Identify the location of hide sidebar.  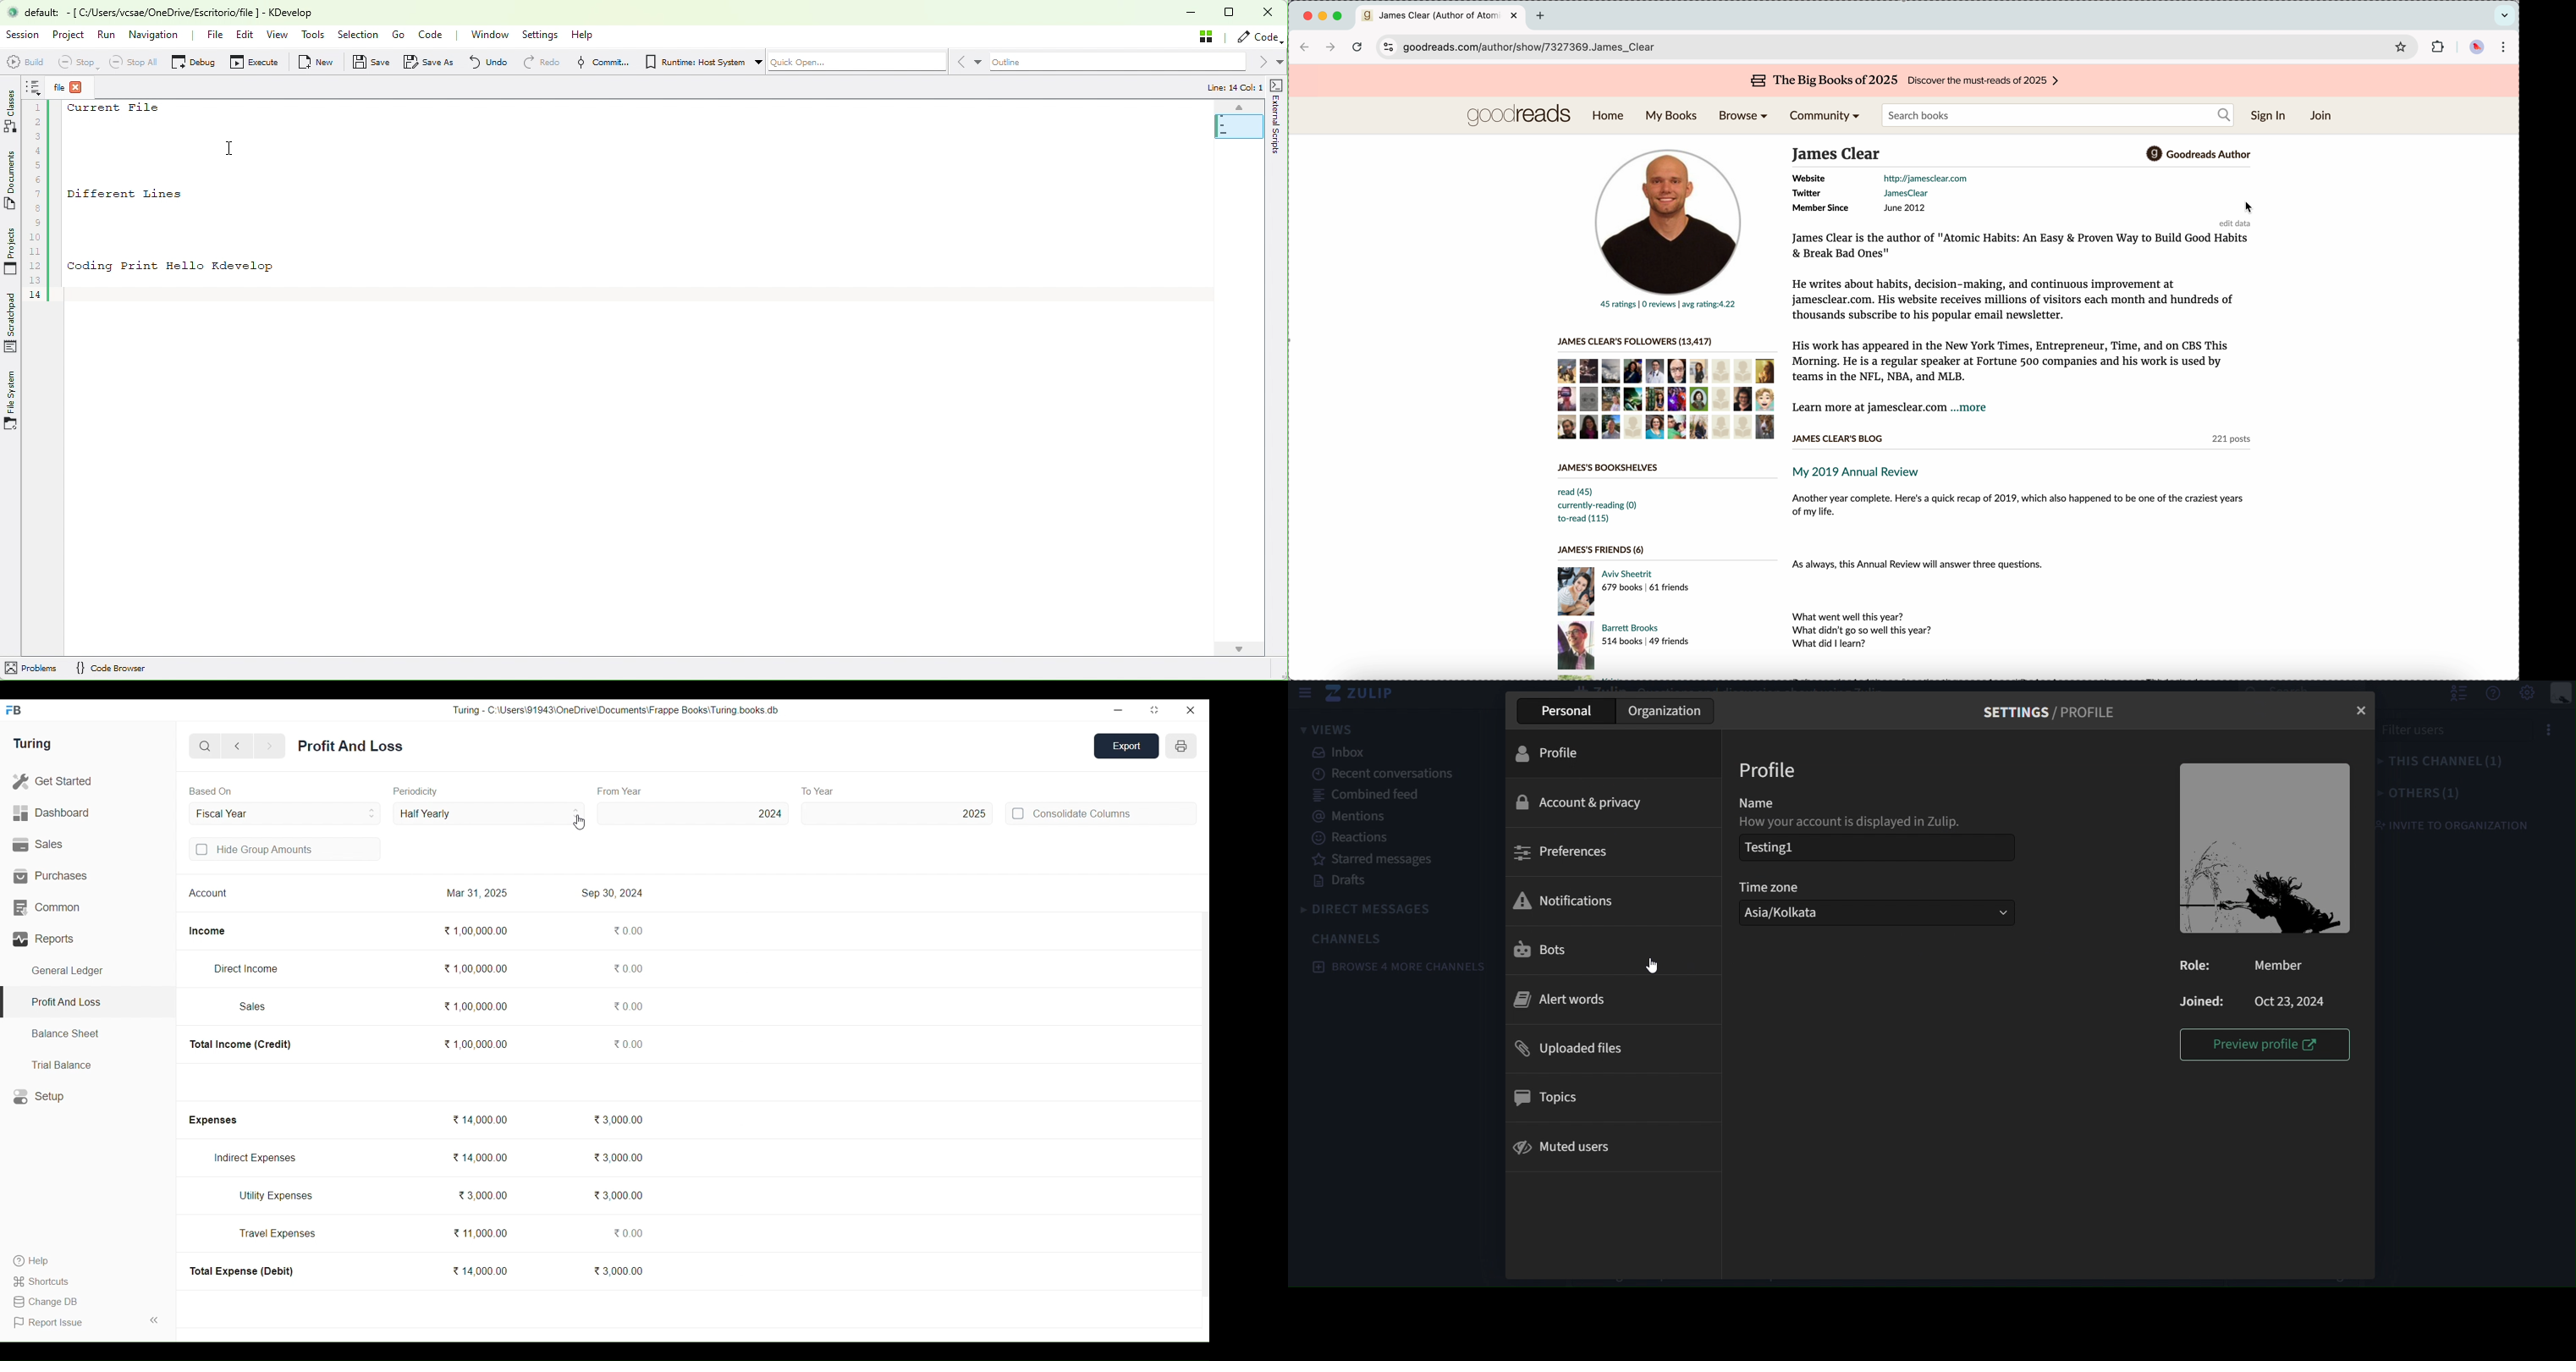
(1306, 693).